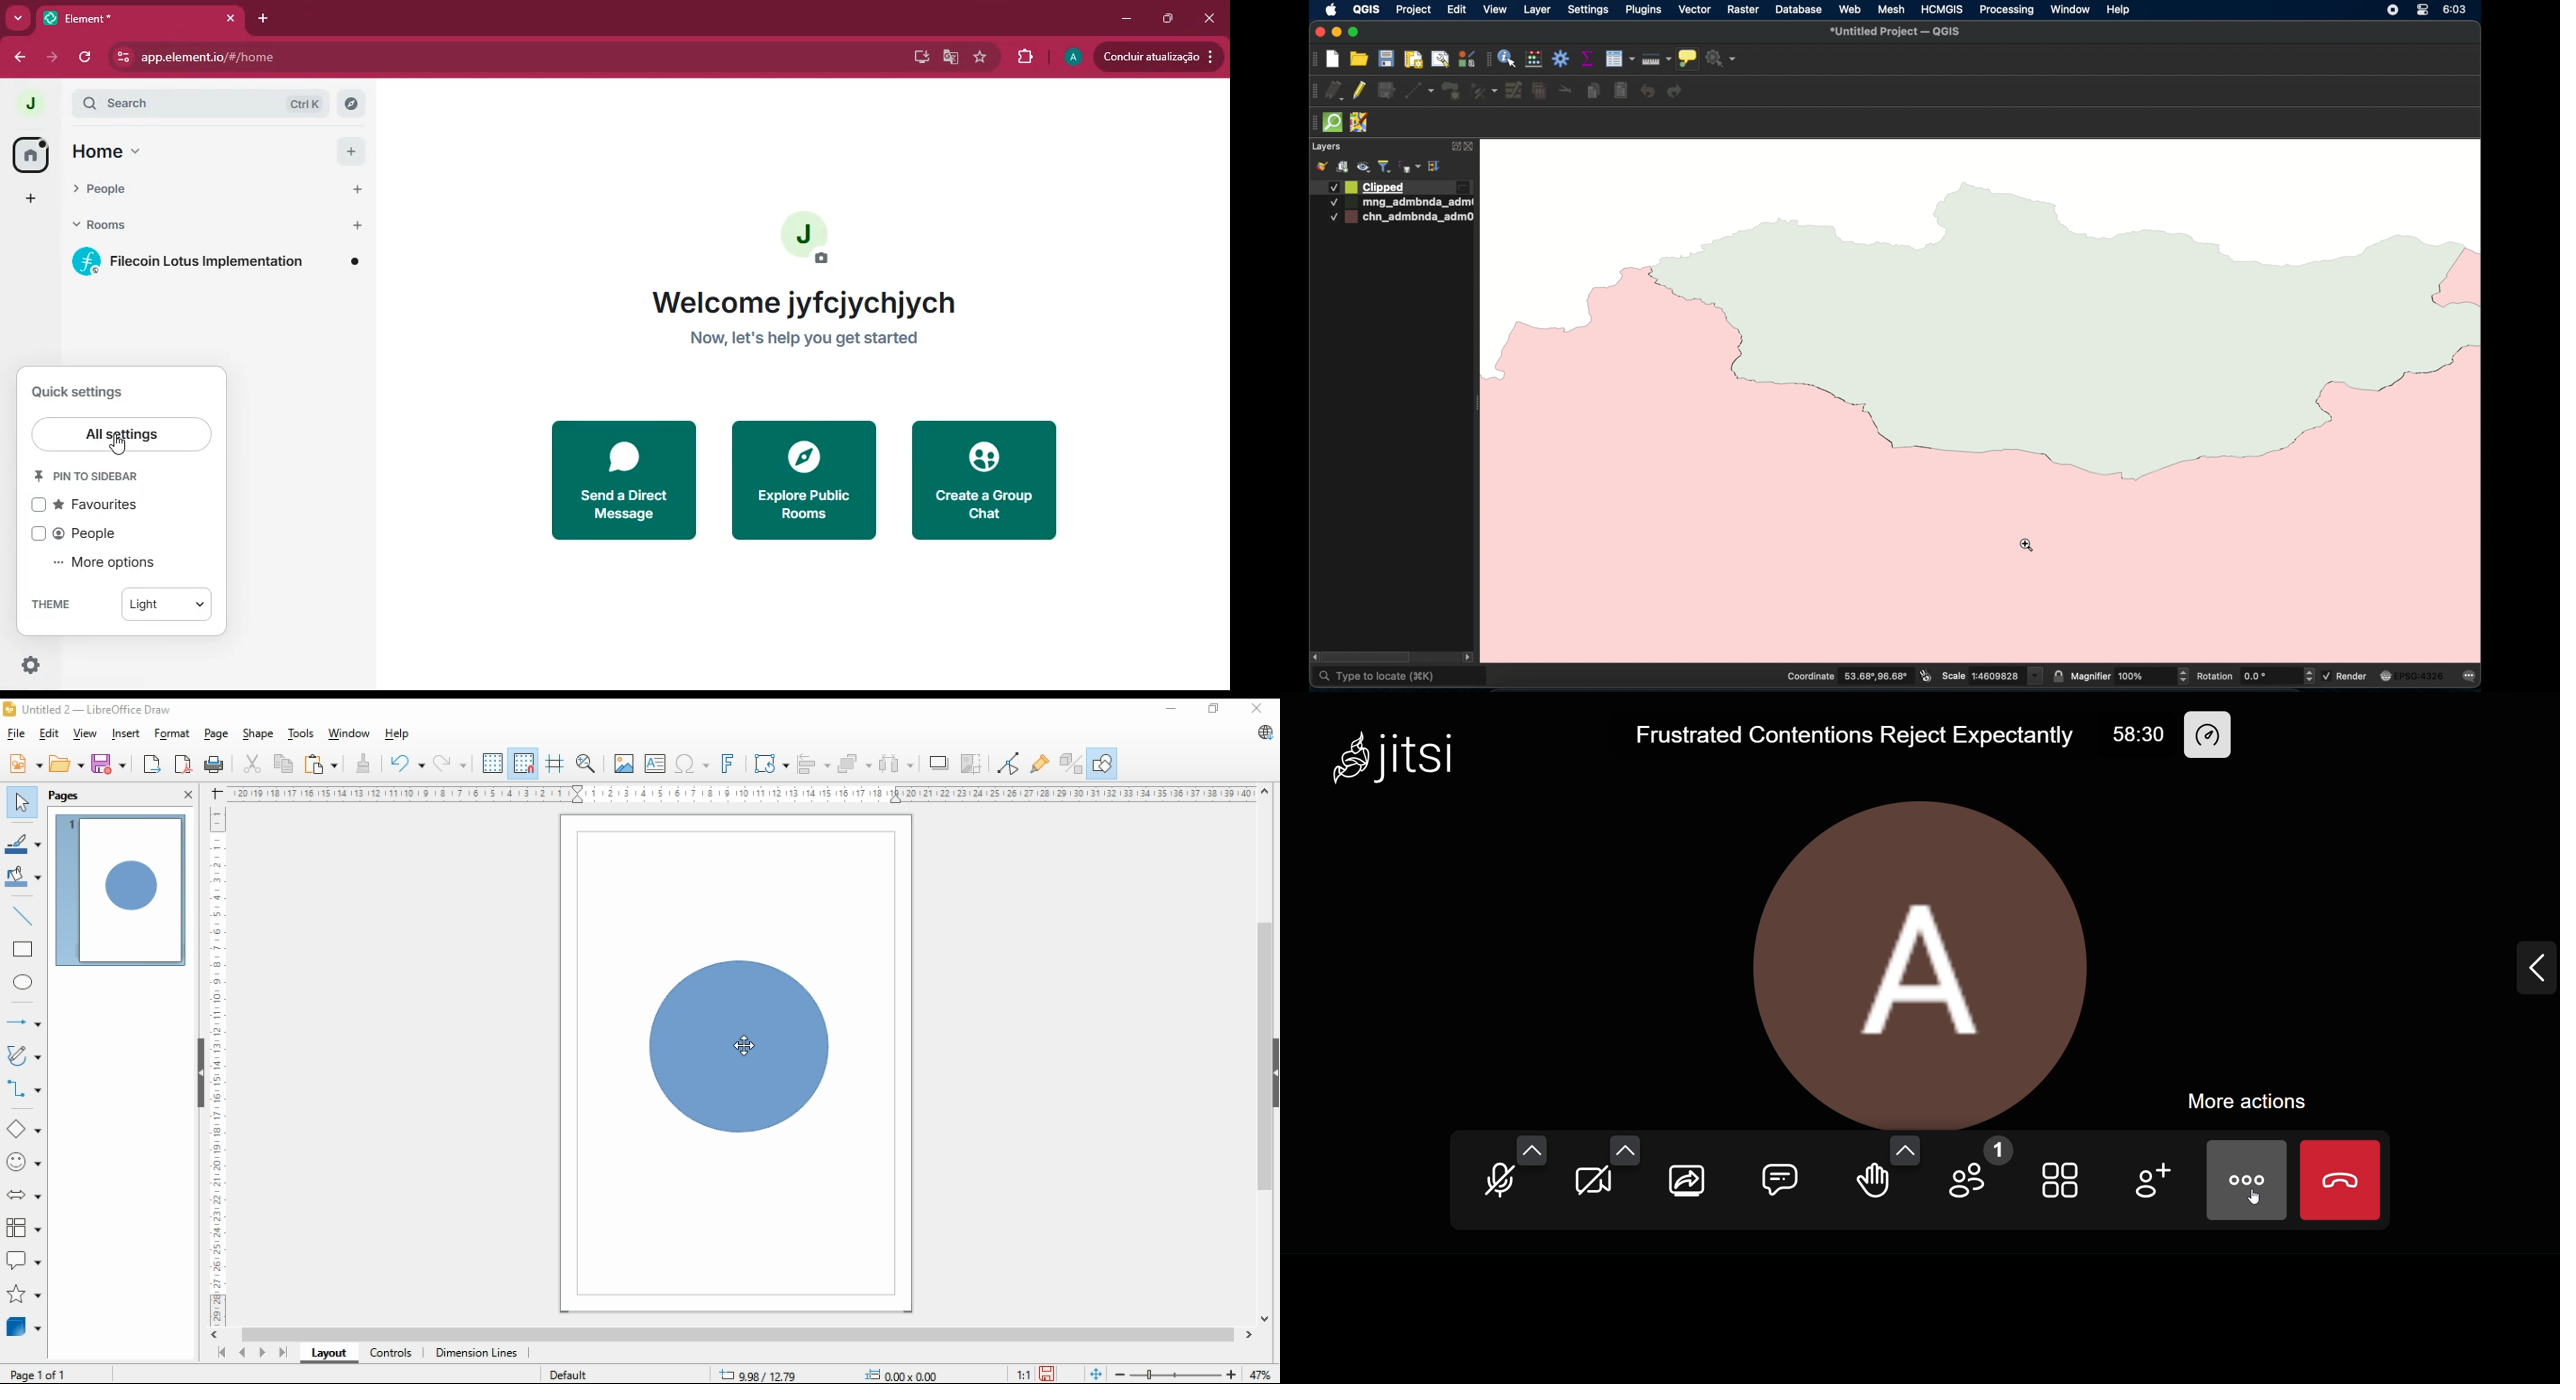 This screenshot has height=1400, width=2576. What do you see at coordinates (1468, 659) in the screenshot?
I see `scroll right` at bounding box center [1468, 659].